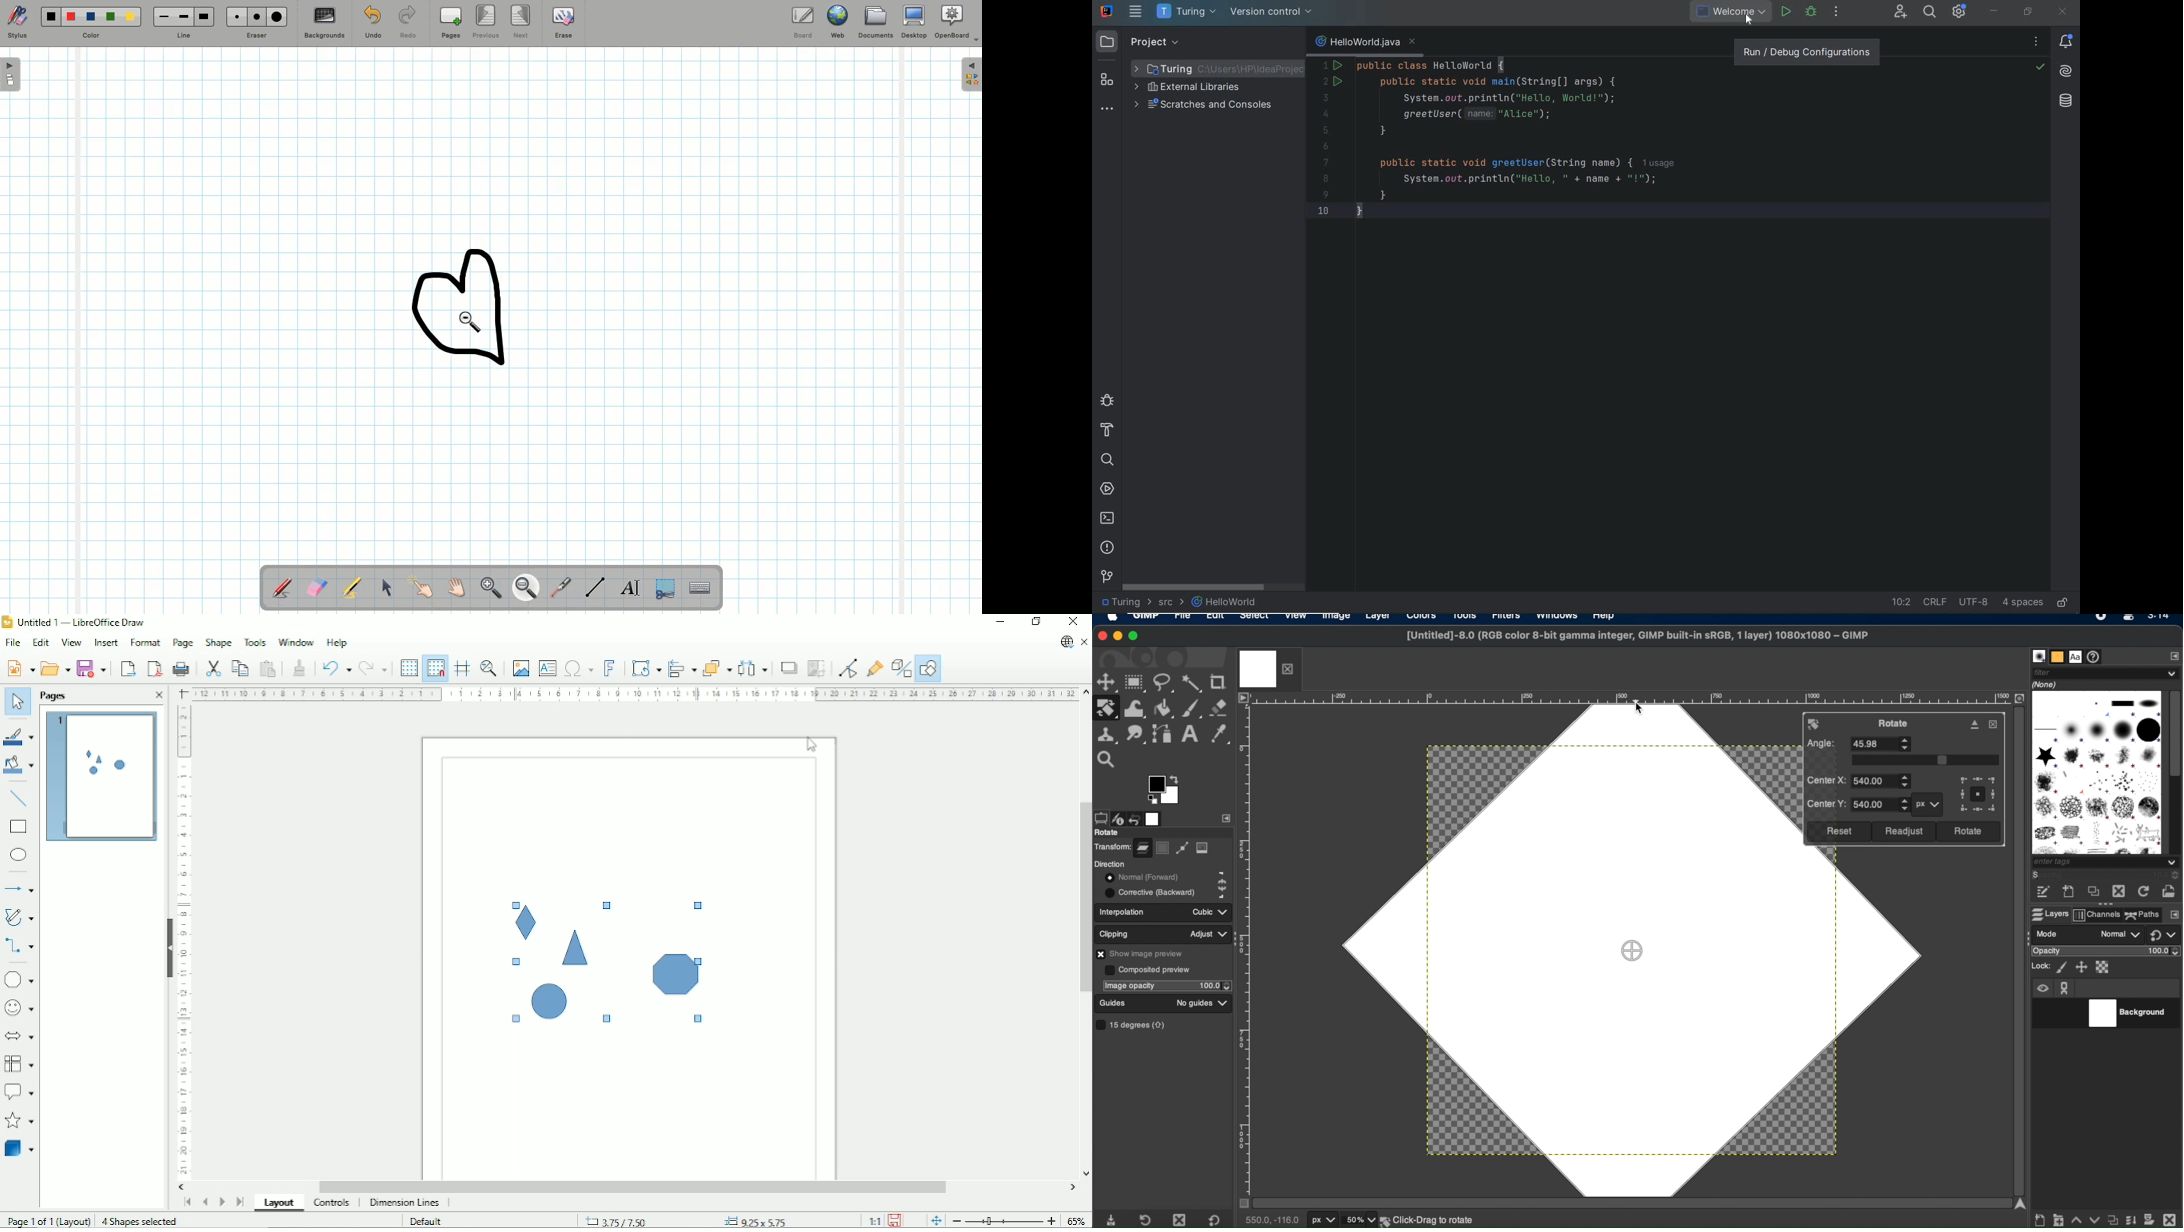 The width and height of the screenshot is (2184, 1232). I want to click on Cut, so click(214, 668).